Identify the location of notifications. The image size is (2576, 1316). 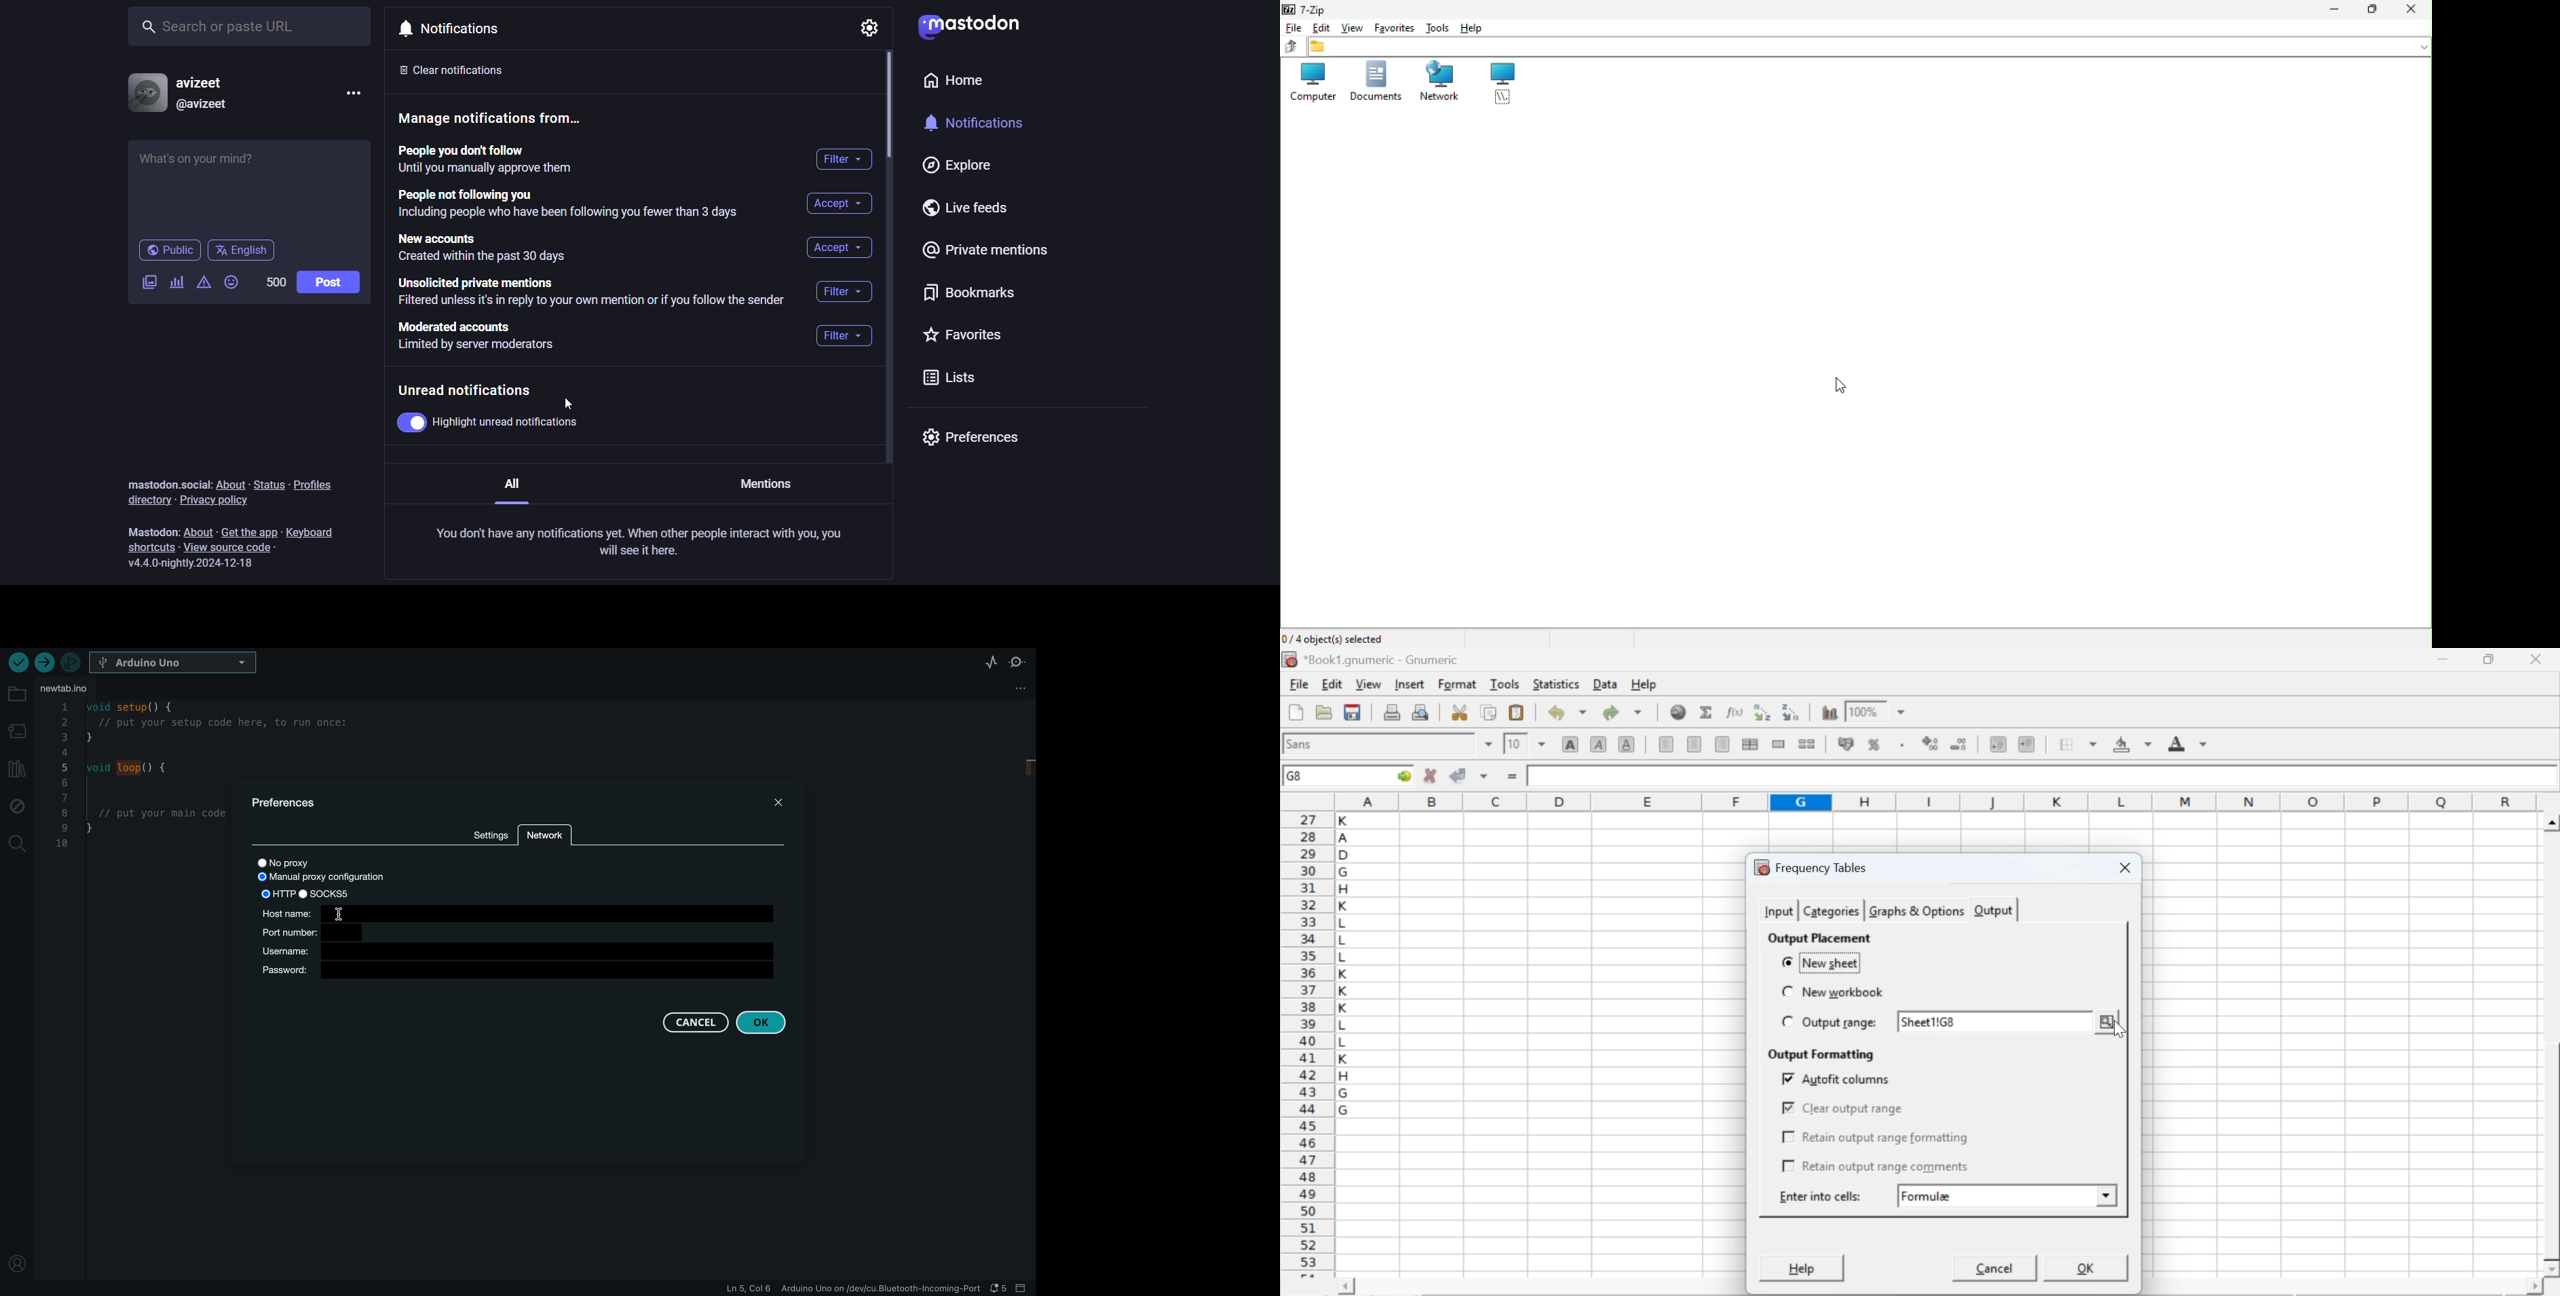
(976, 126).